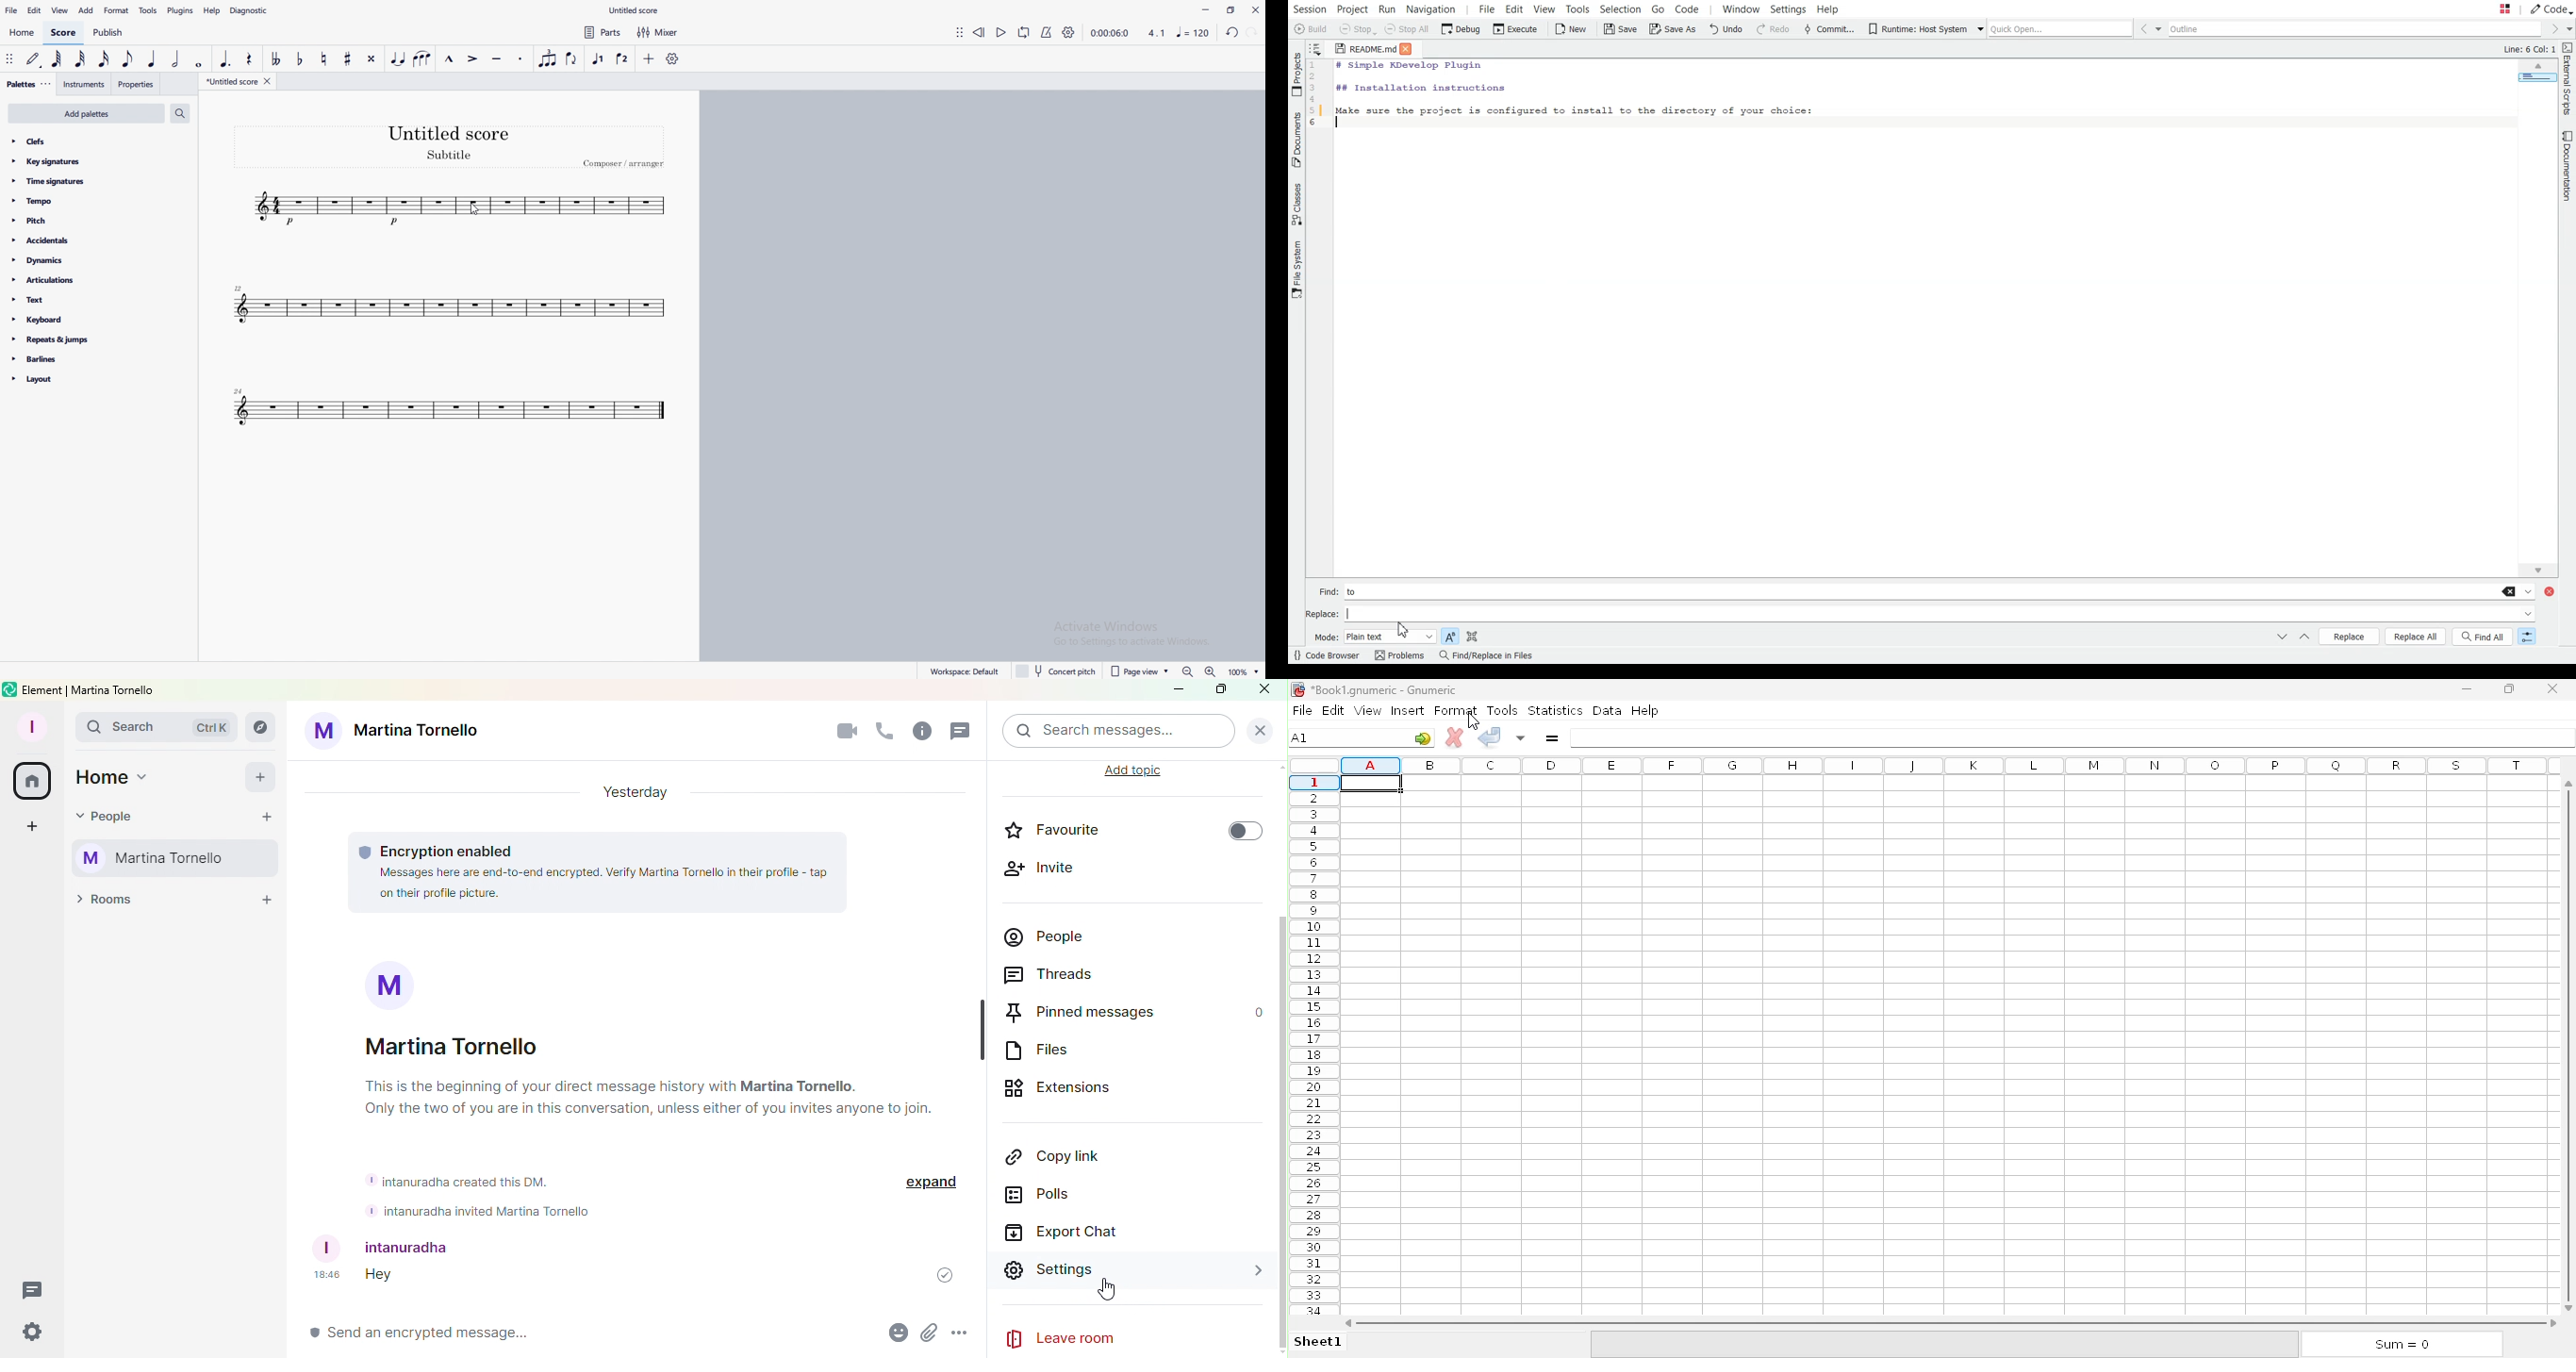  Describe the element at coordinates (393, 983) in the screenshot. I see `M` at that location.